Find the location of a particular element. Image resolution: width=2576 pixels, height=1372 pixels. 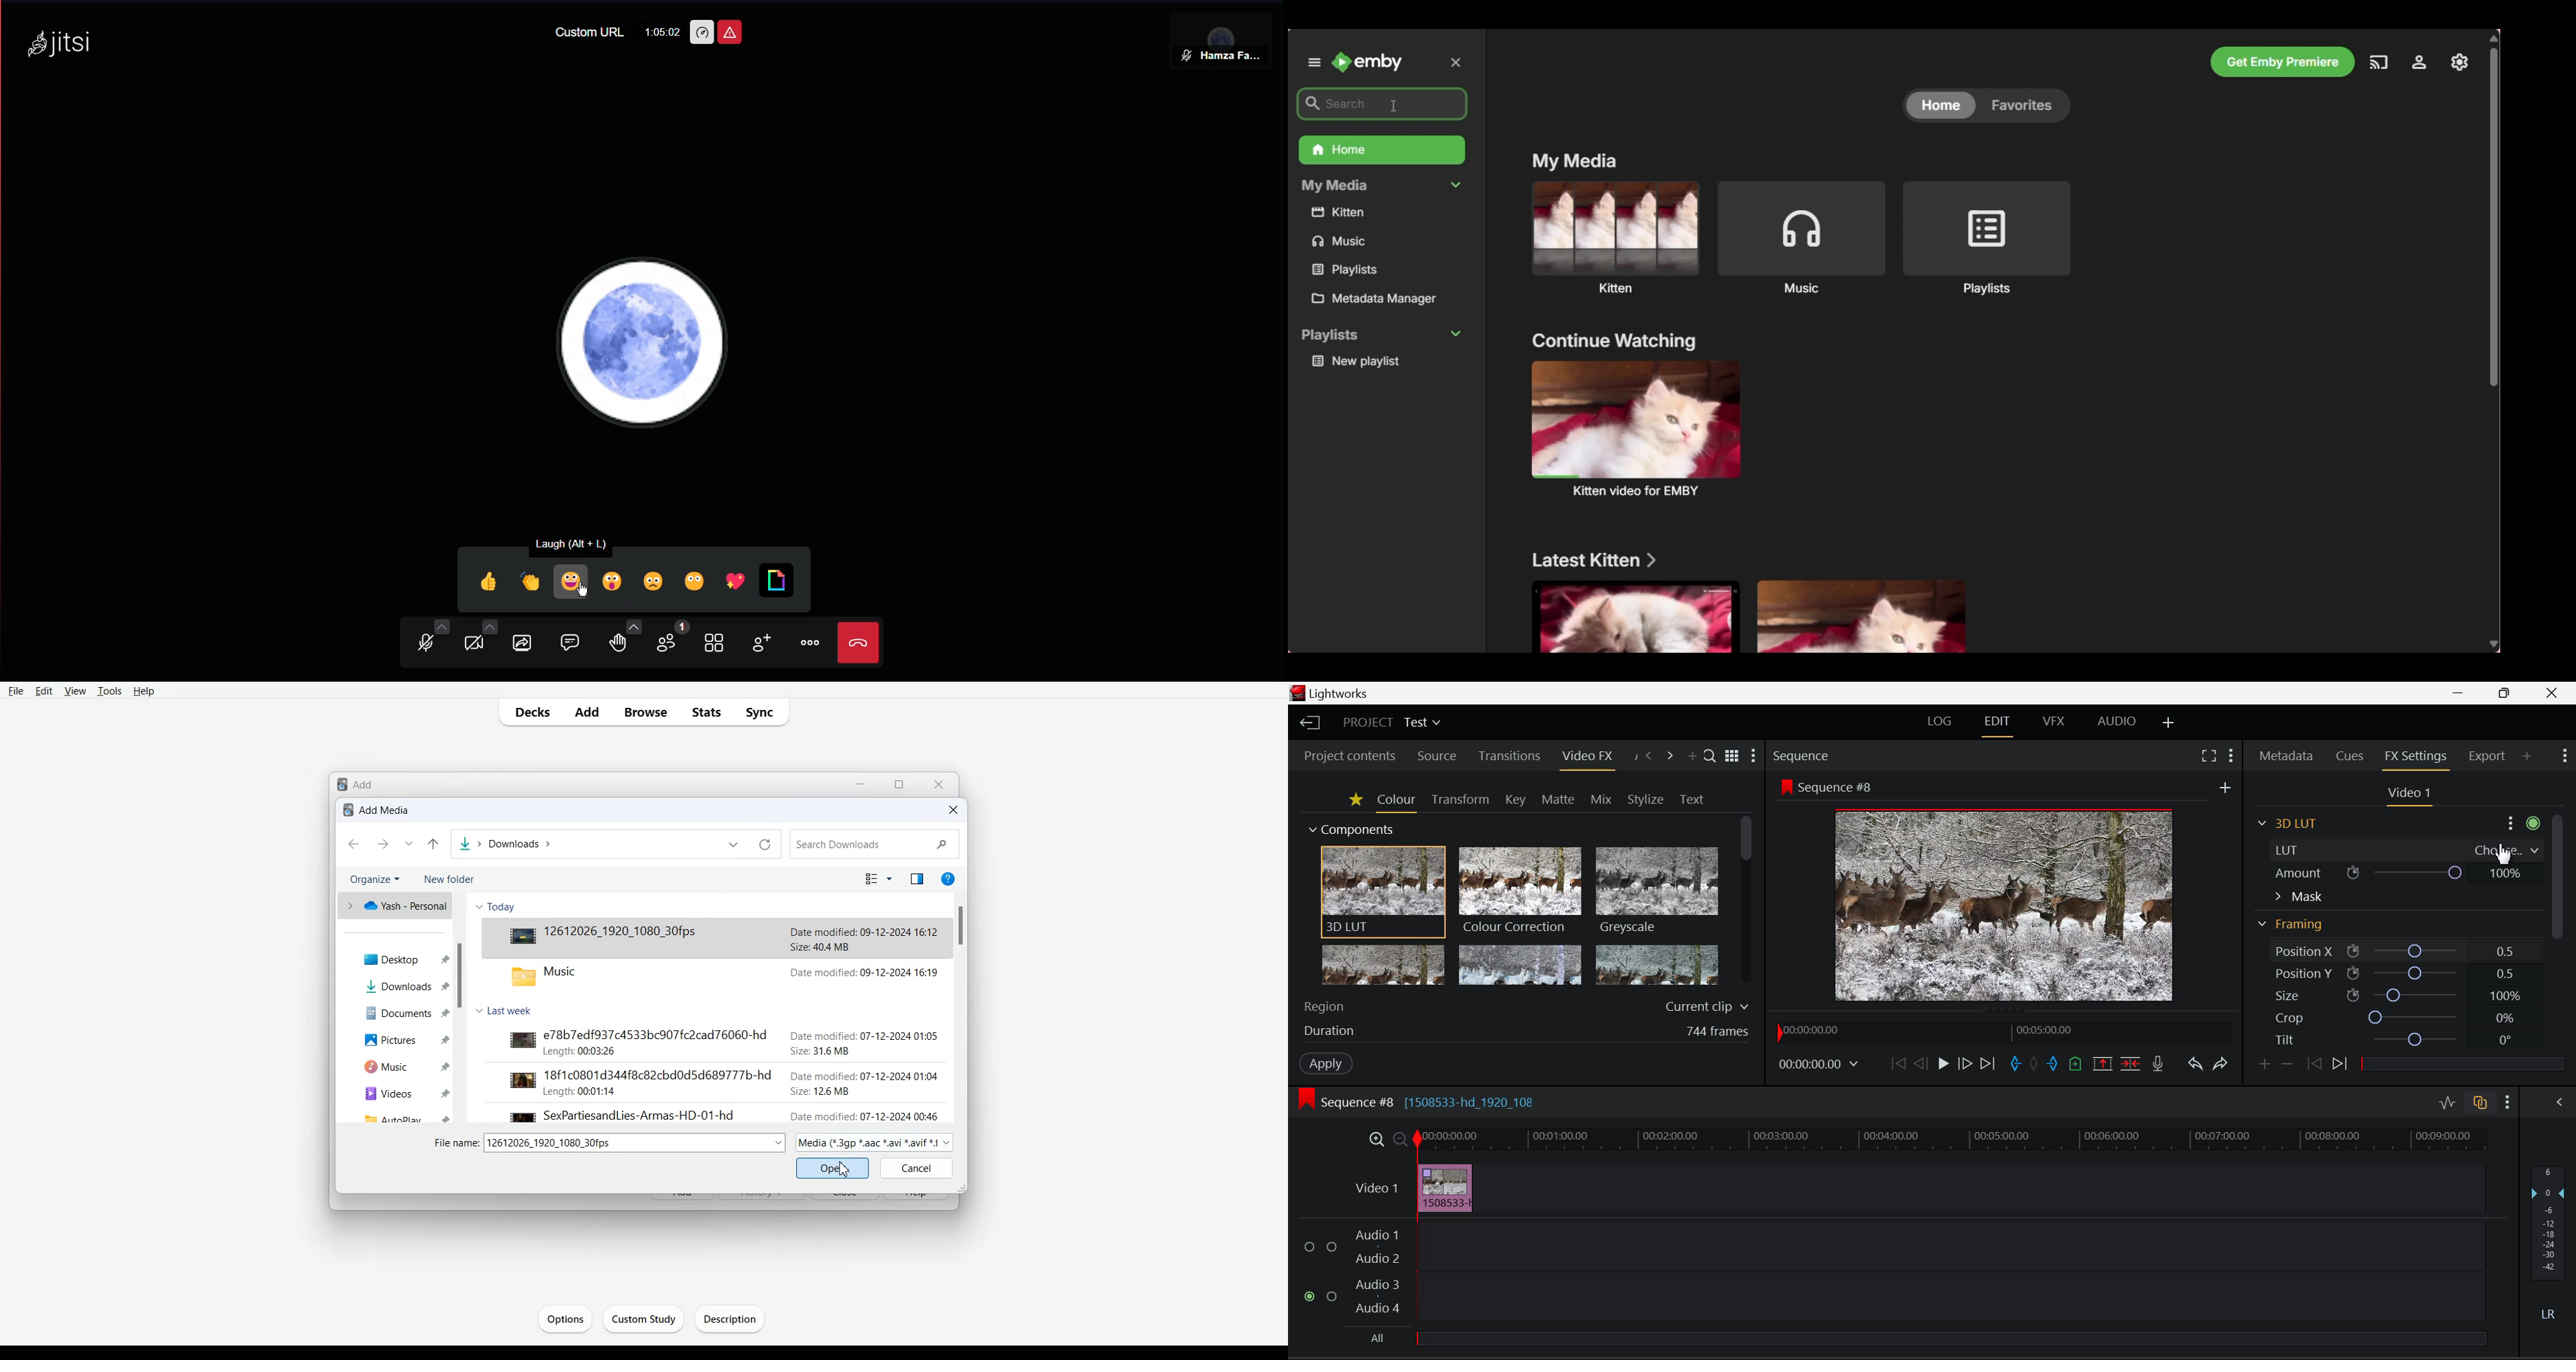

Audio is located at coordinates (425, 642).